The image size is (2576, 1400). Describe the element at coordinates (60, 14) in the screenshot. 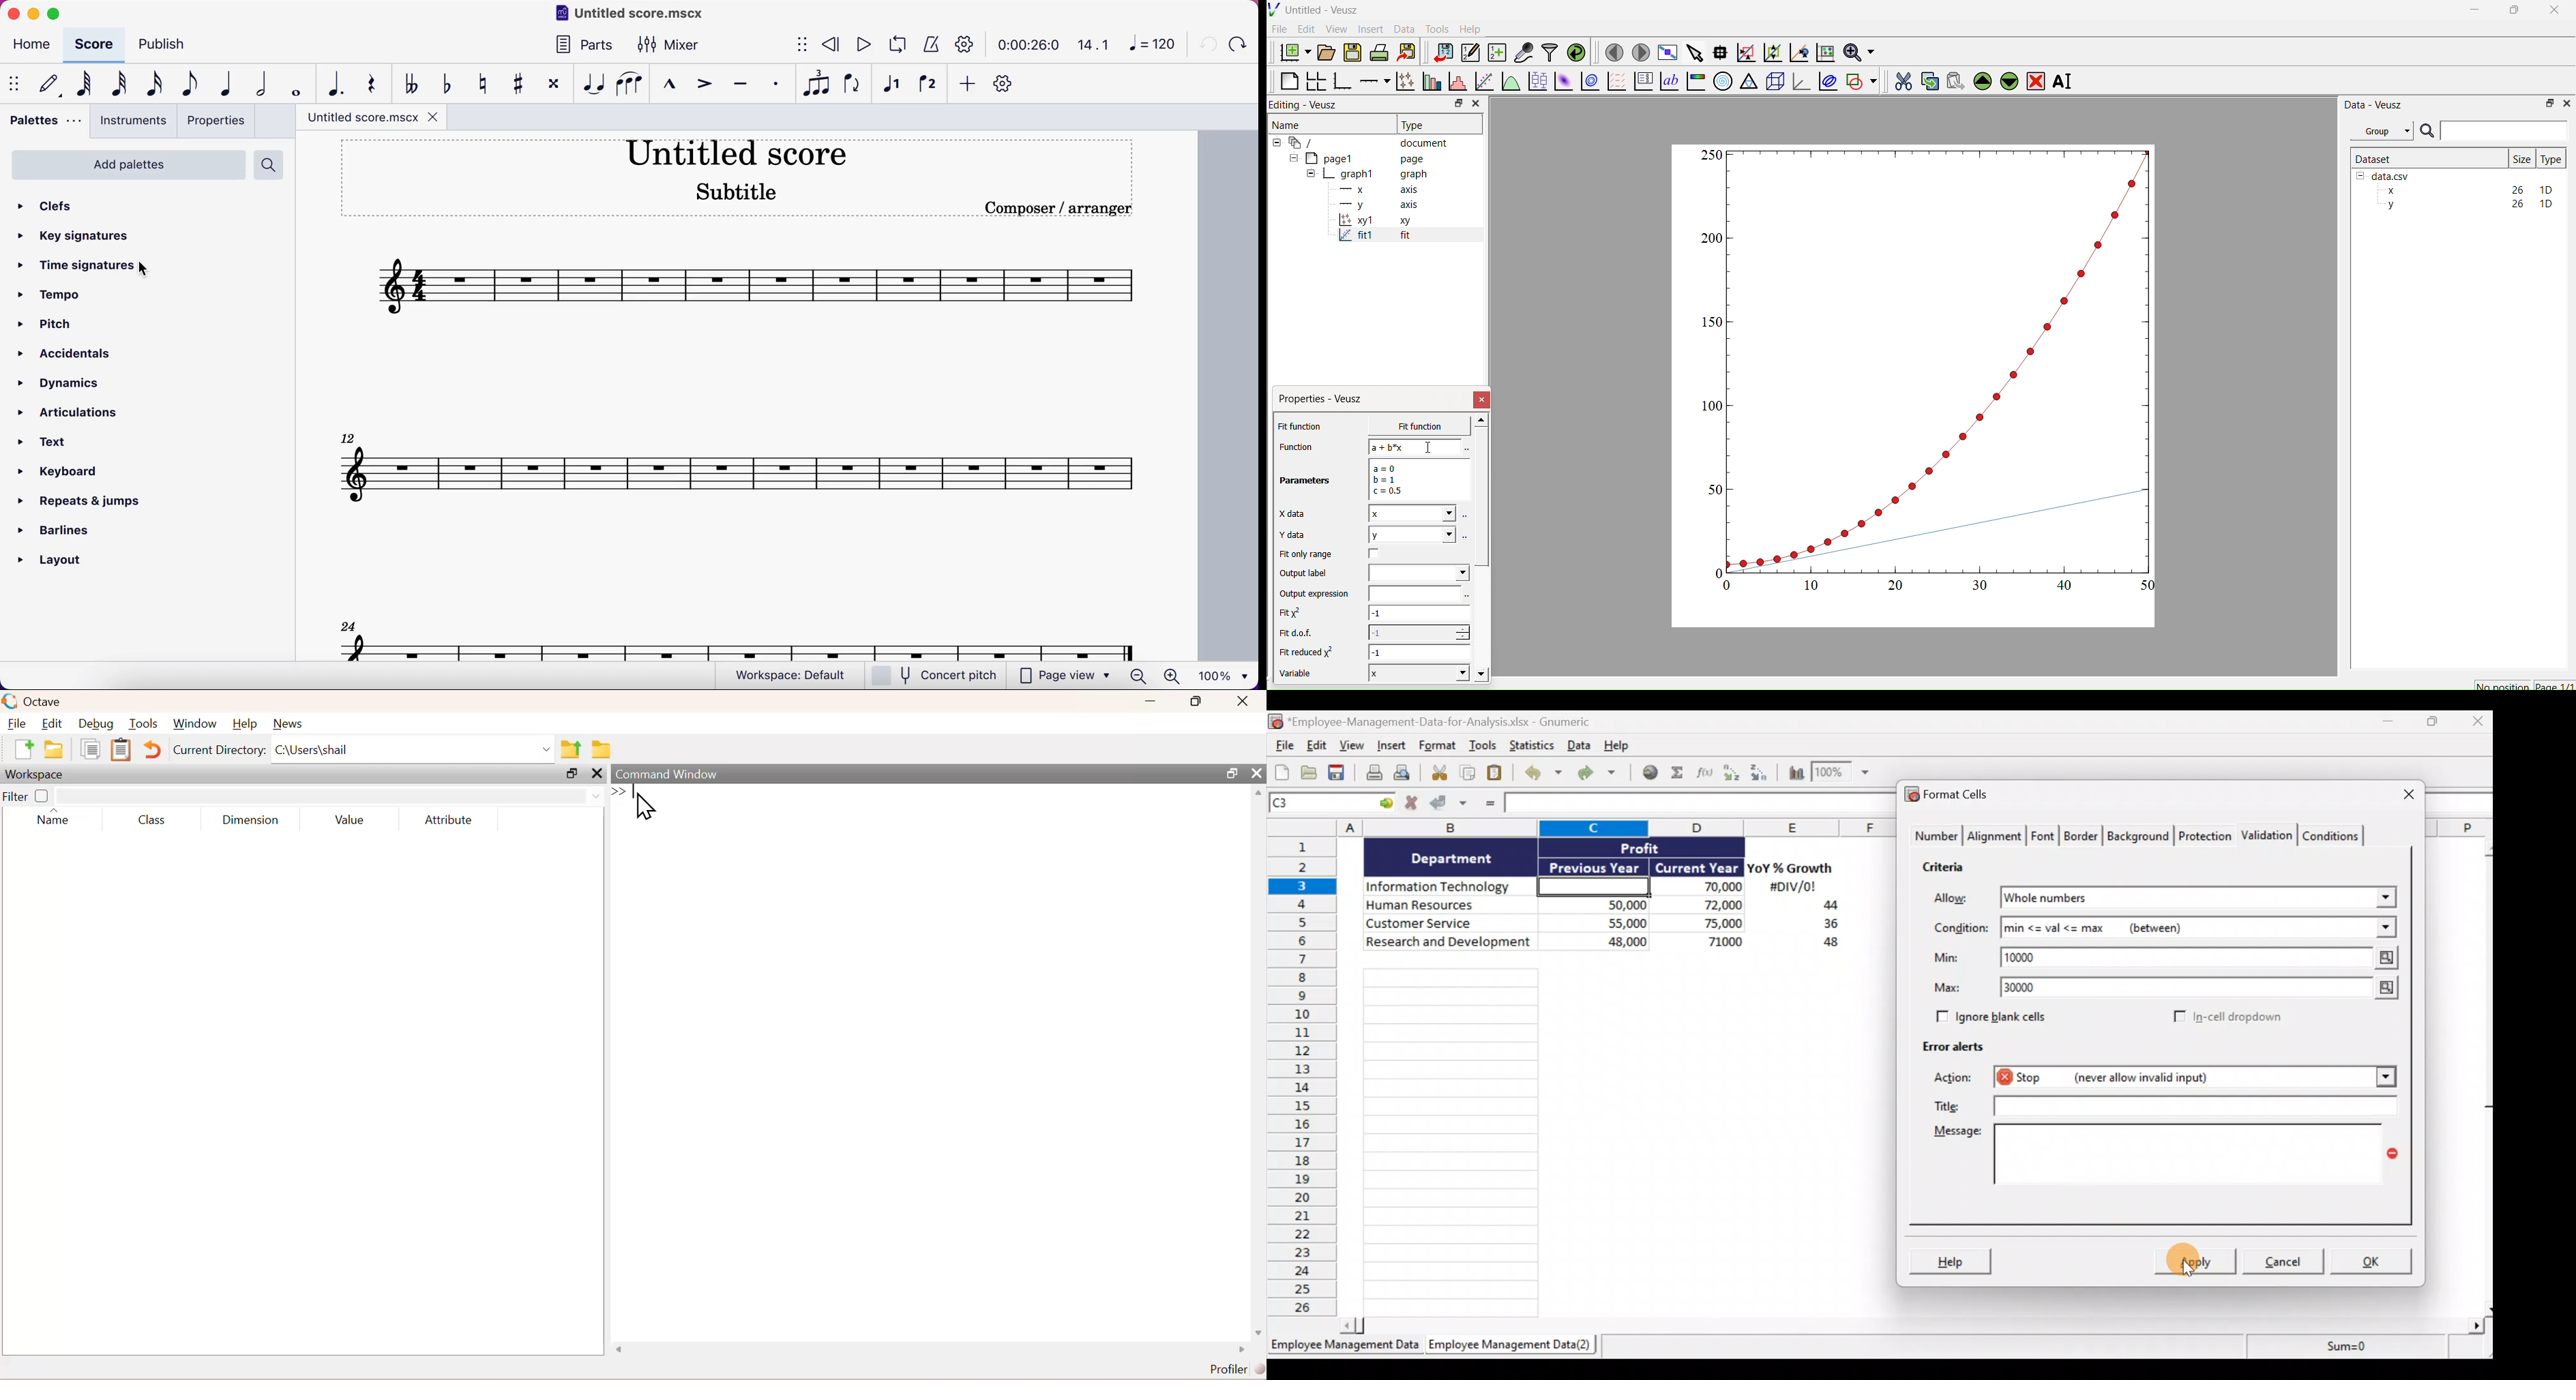

I see `maimize` at that location.